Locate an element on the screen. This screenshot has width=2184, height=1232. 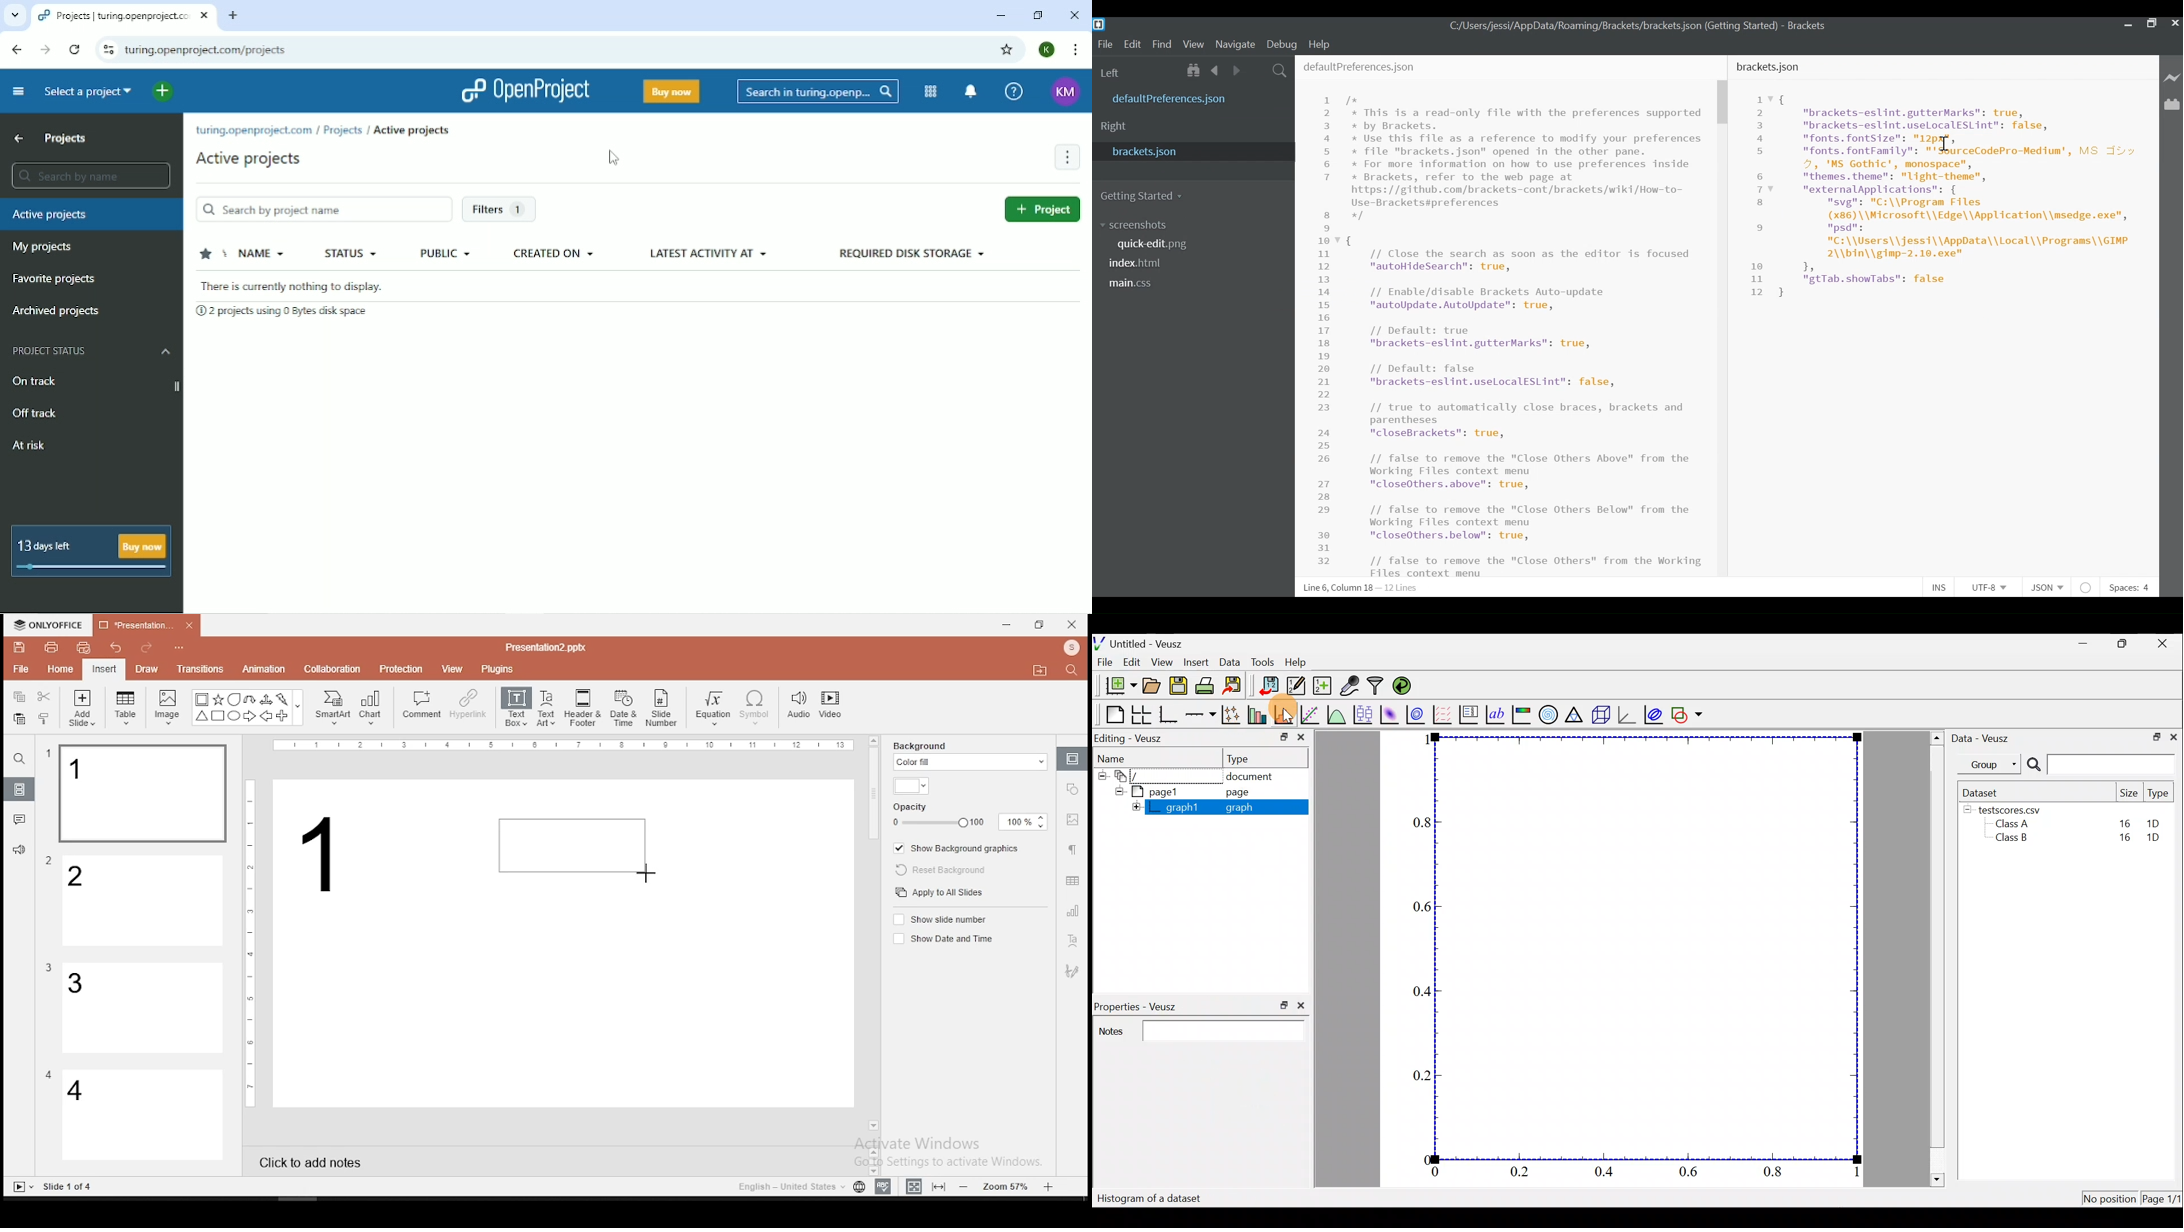
 is located at coordinates (49, 861).